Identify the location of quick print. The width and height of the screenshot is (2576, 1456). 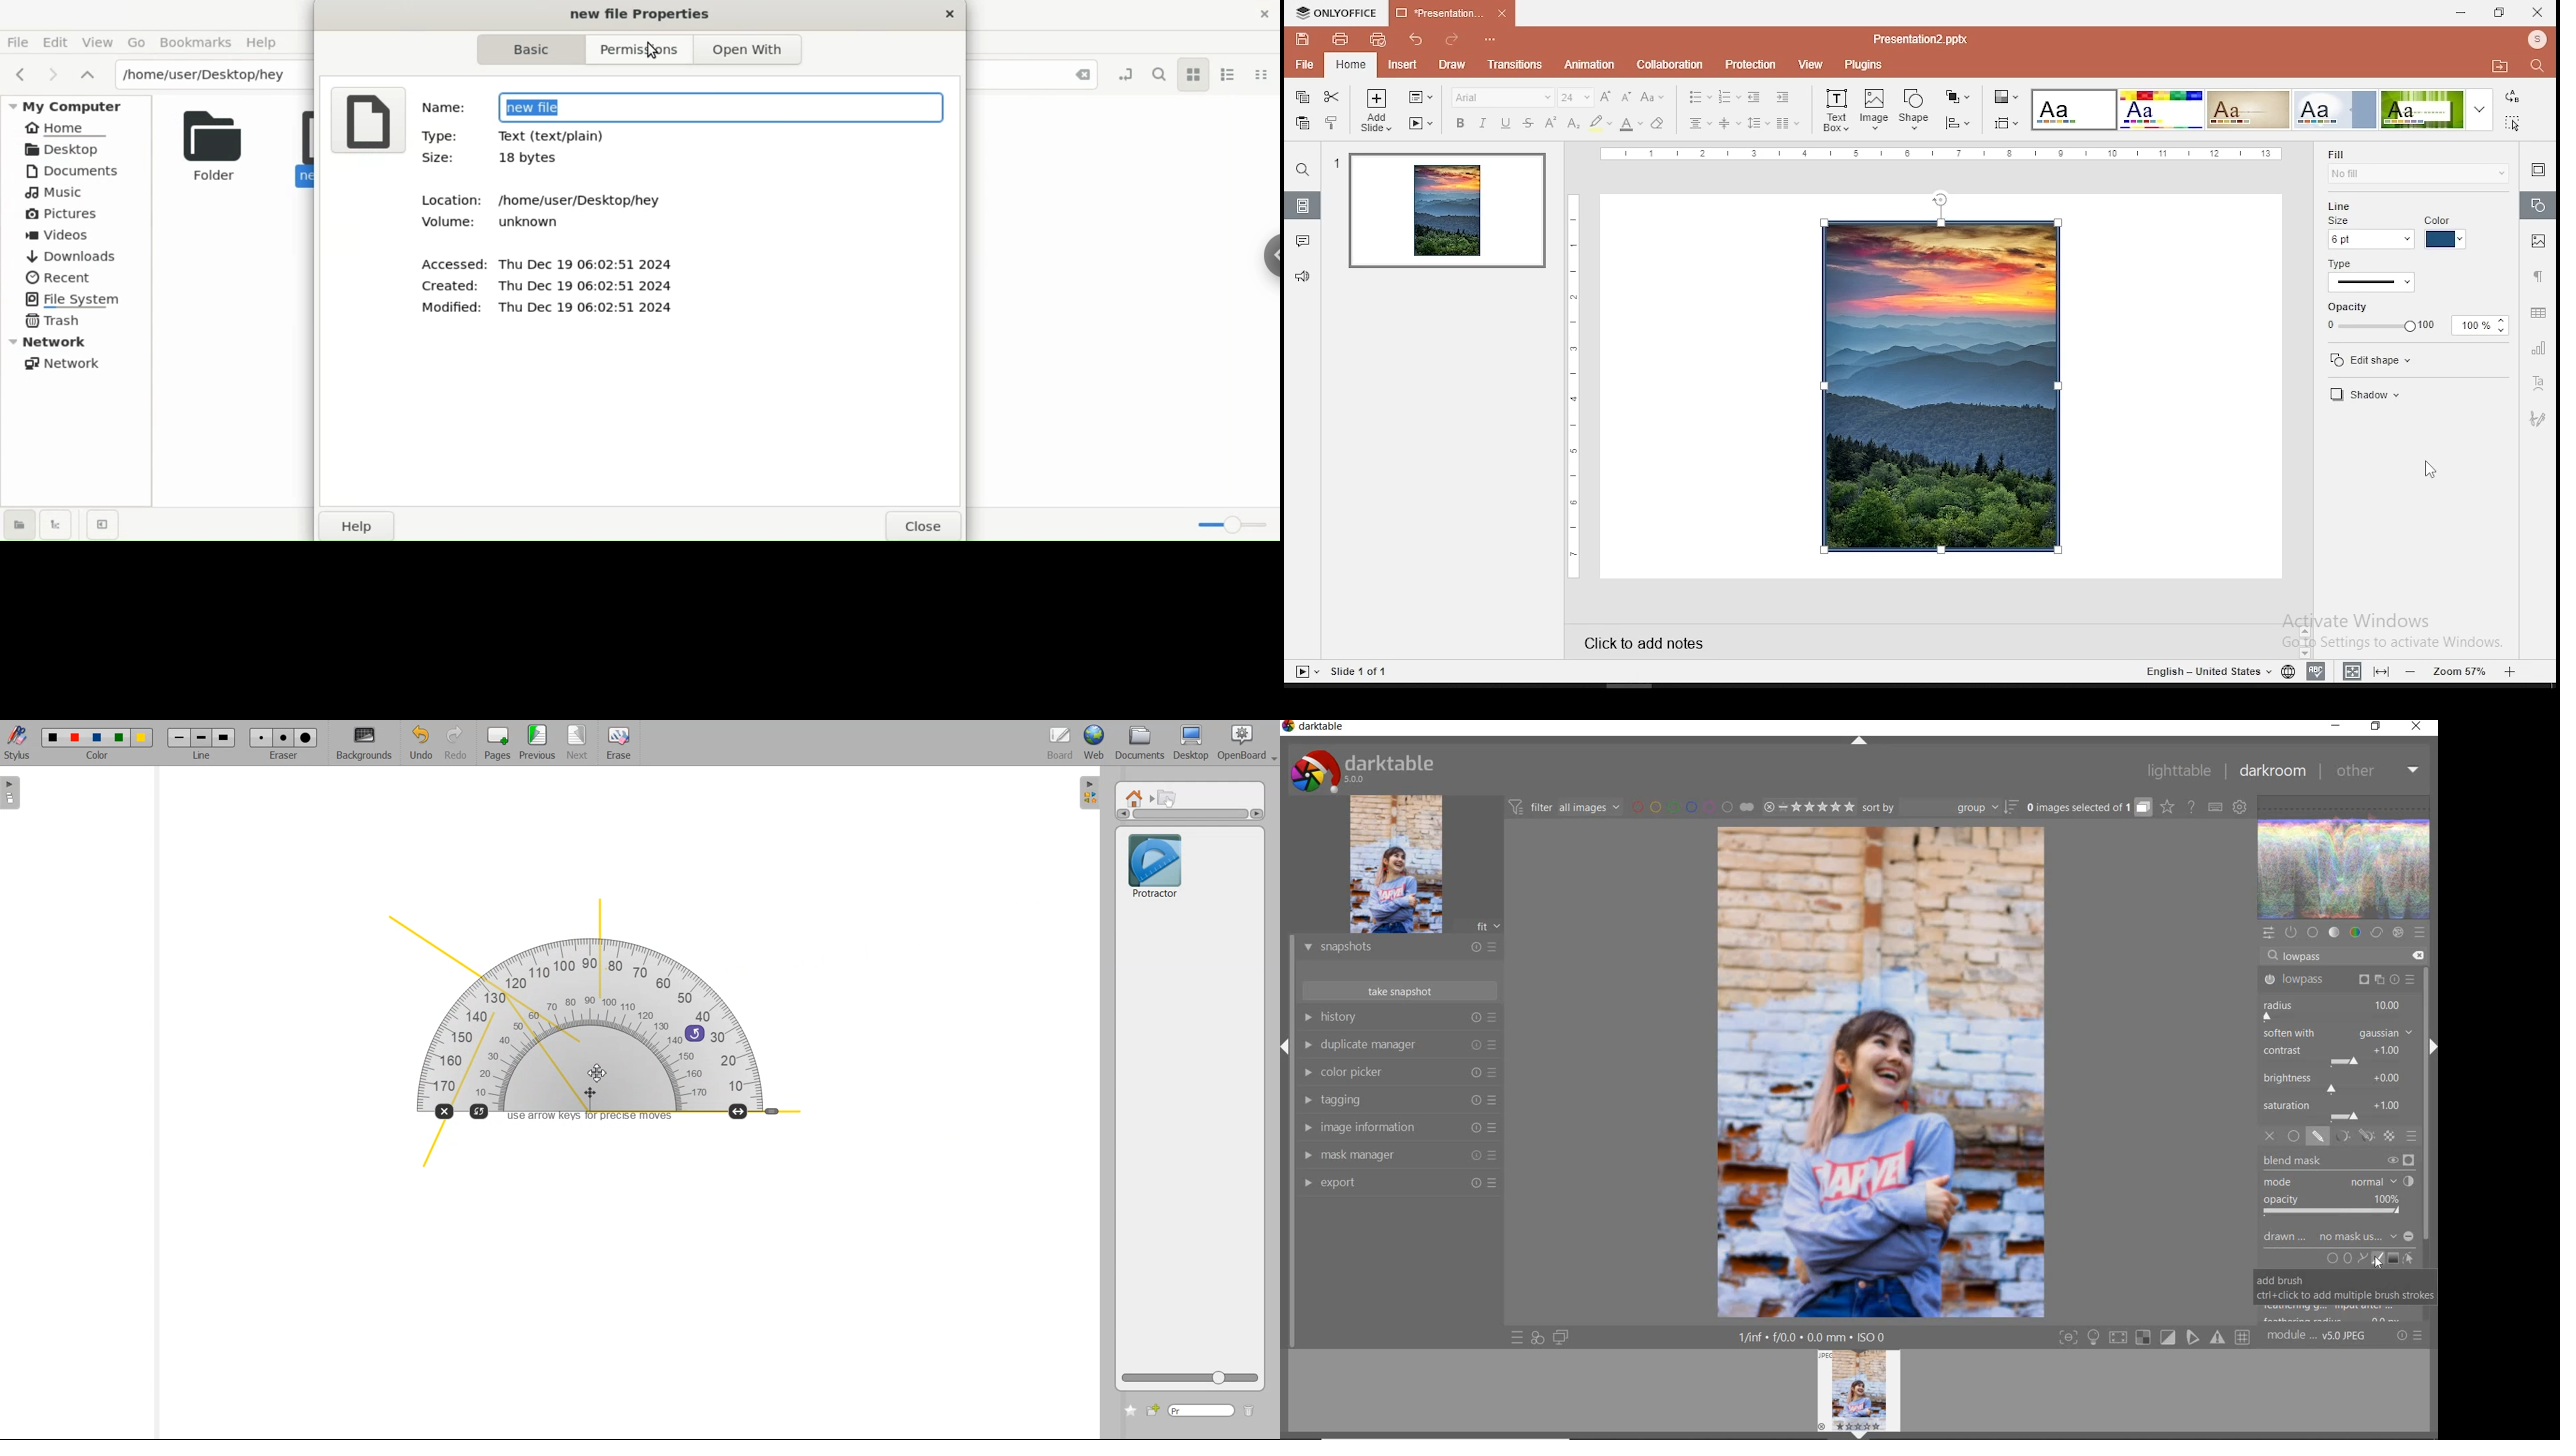
(1380, 40).